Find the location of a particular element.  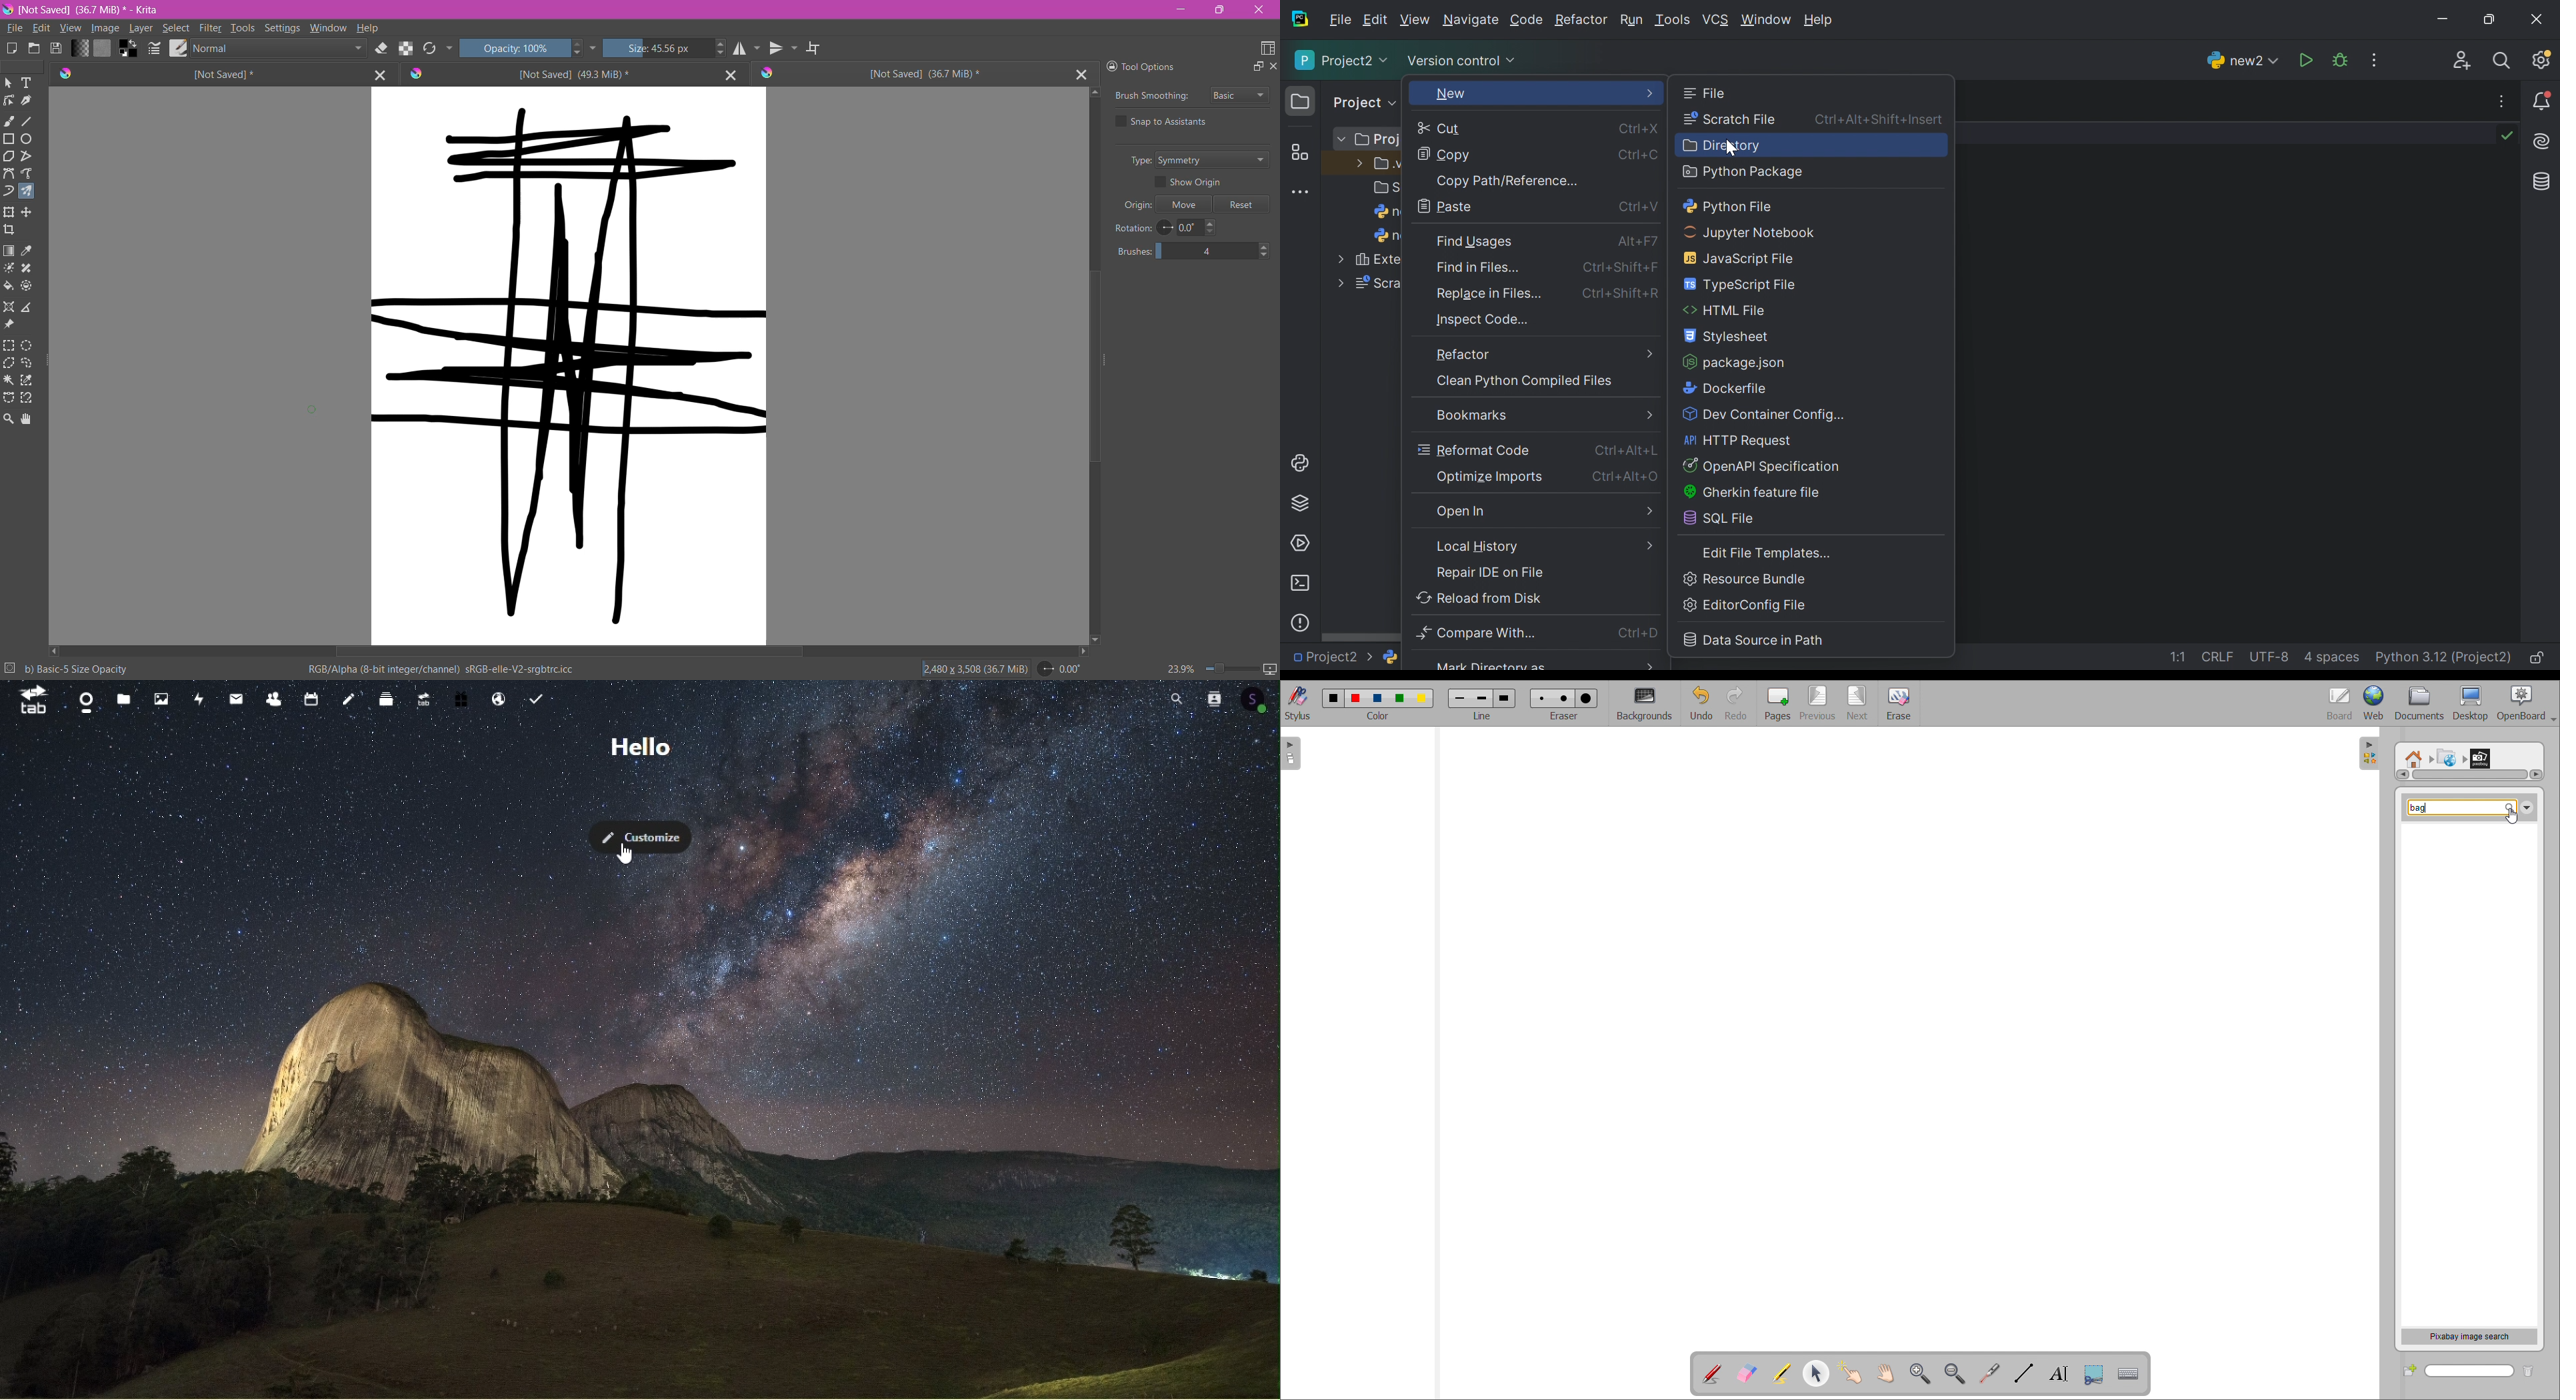

More is located at coordinates (1651, 94).